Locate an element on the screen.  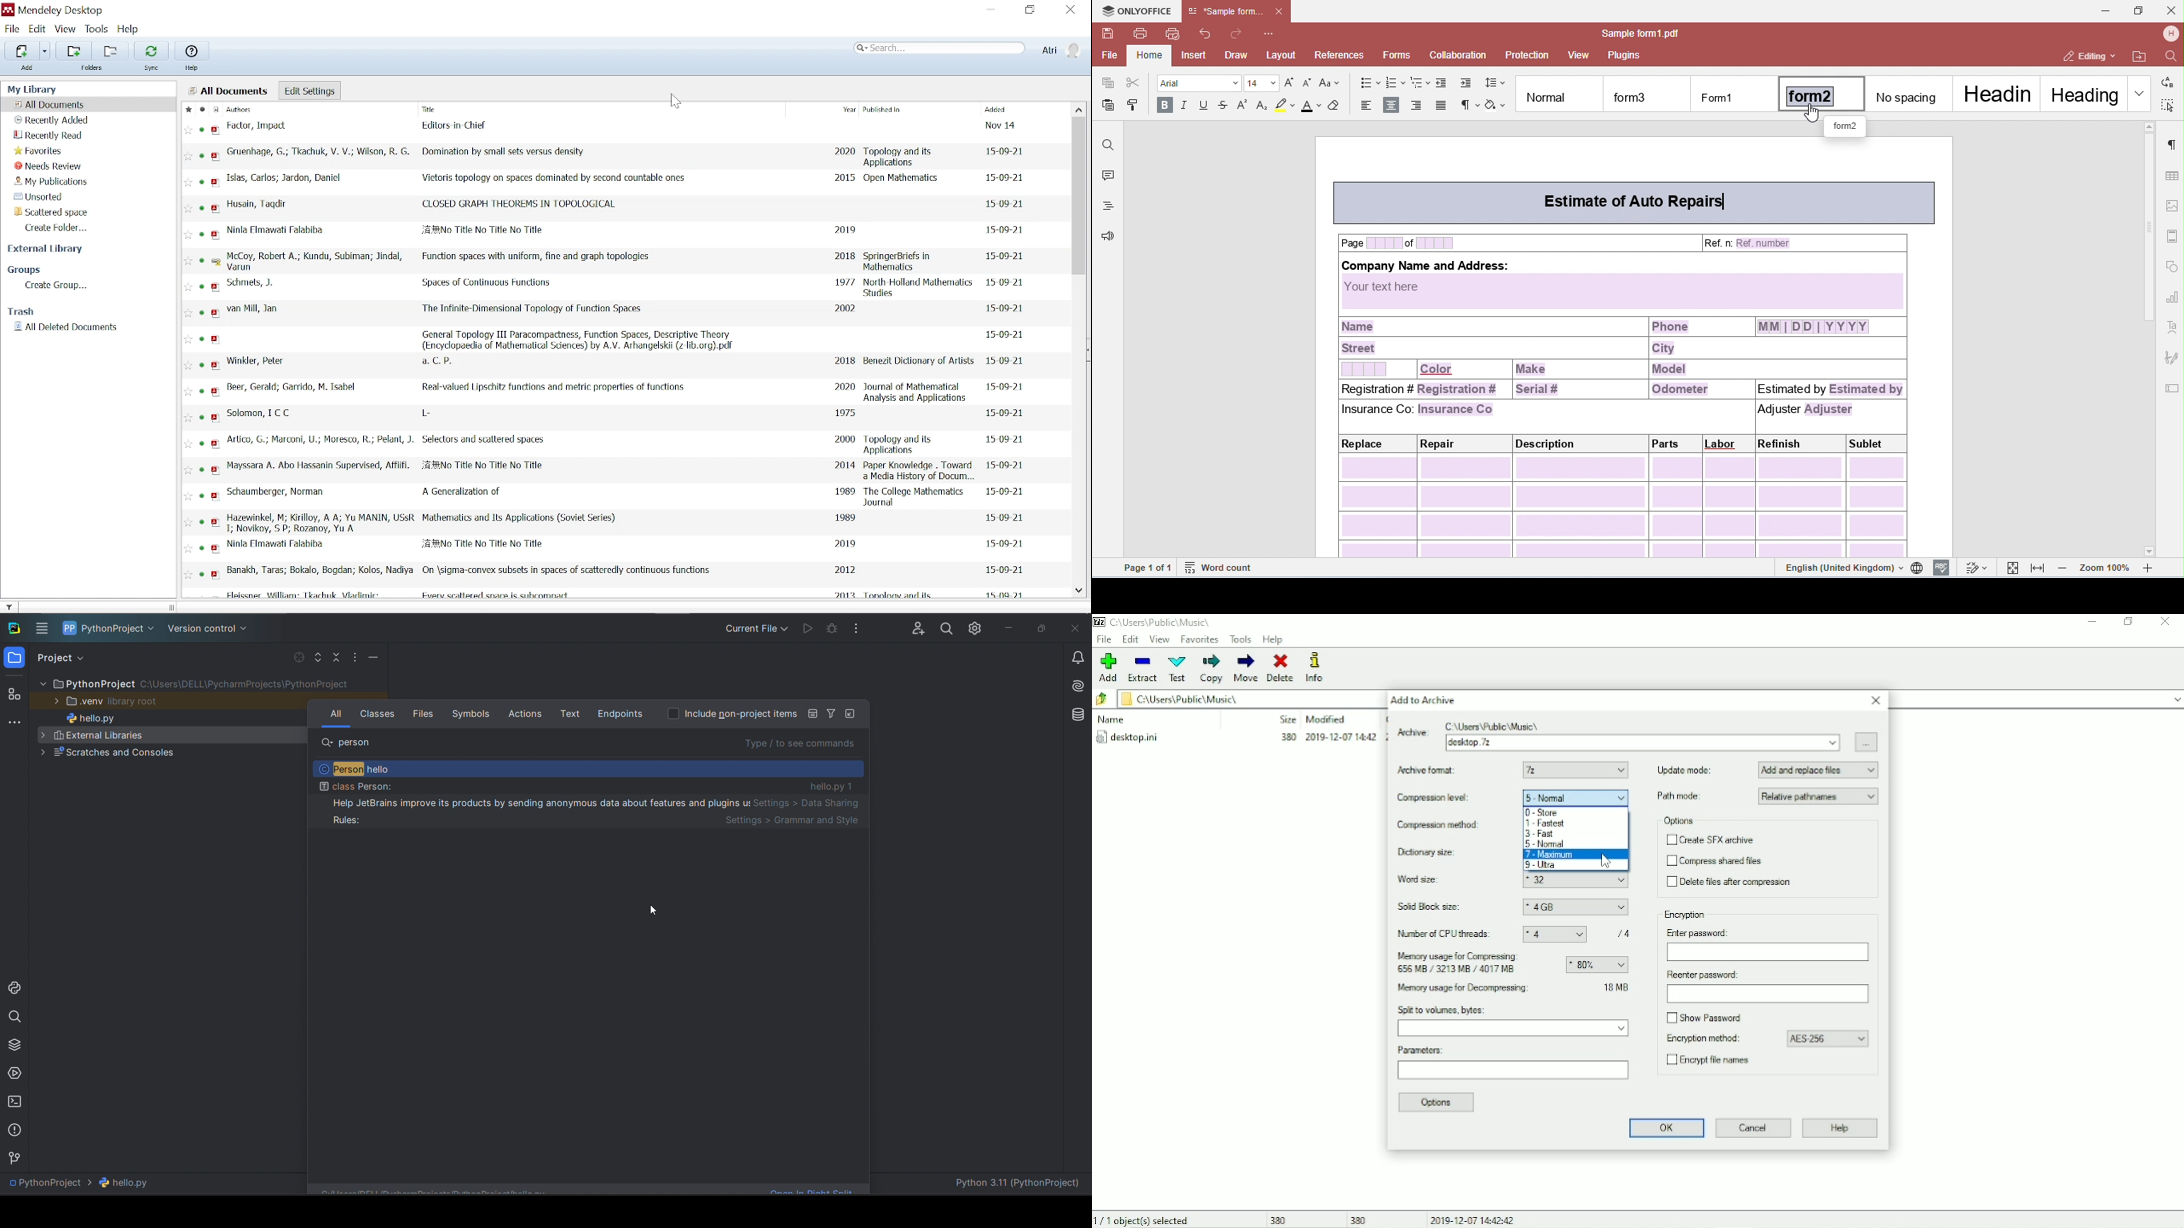
Test is located at coordinates (1178, 669).